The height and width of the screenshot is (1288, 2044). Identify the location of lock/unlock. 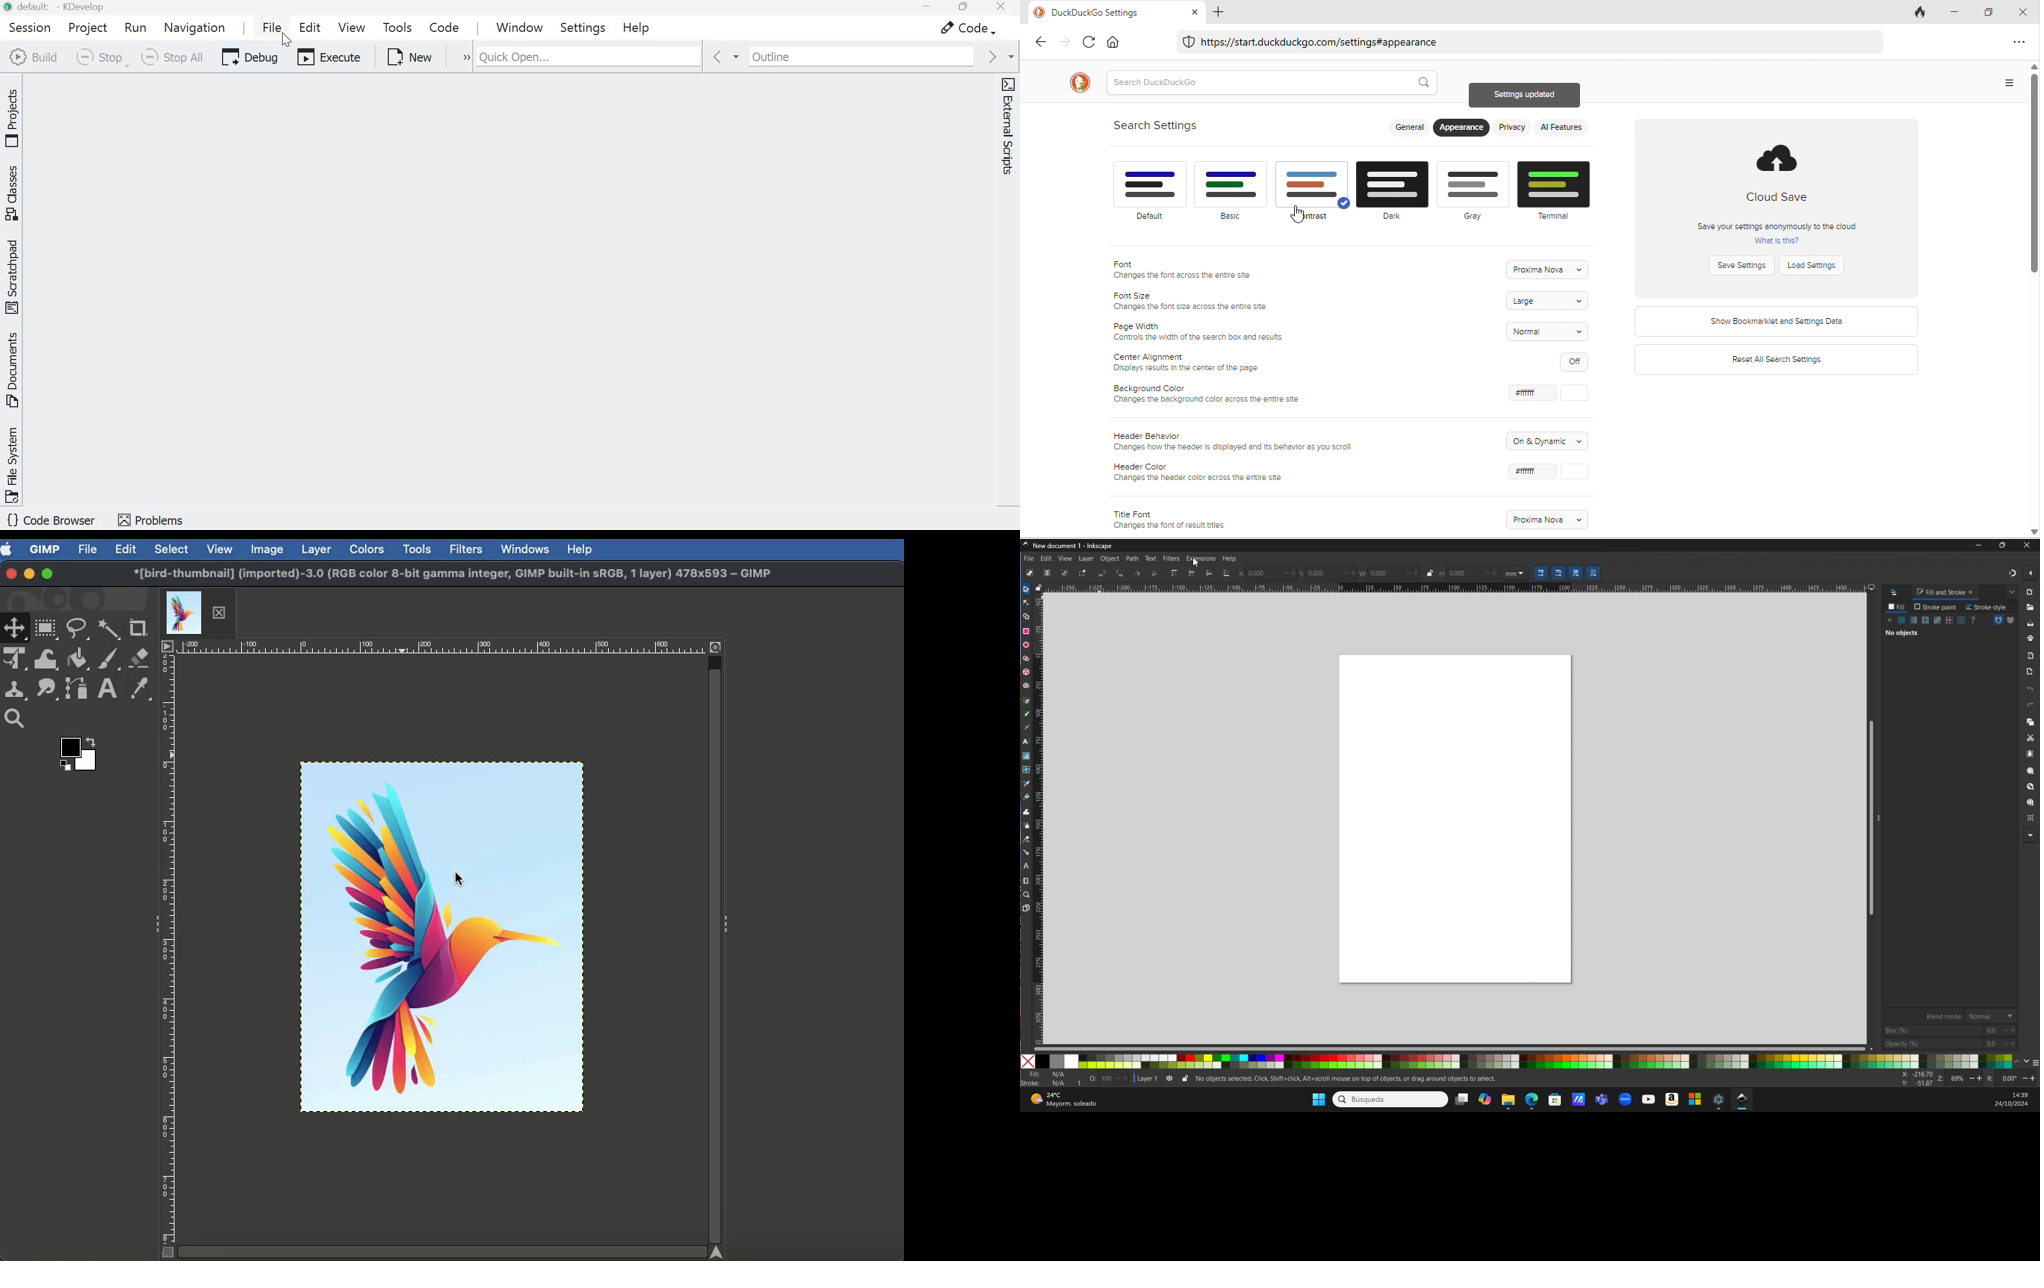
(1041, 587).